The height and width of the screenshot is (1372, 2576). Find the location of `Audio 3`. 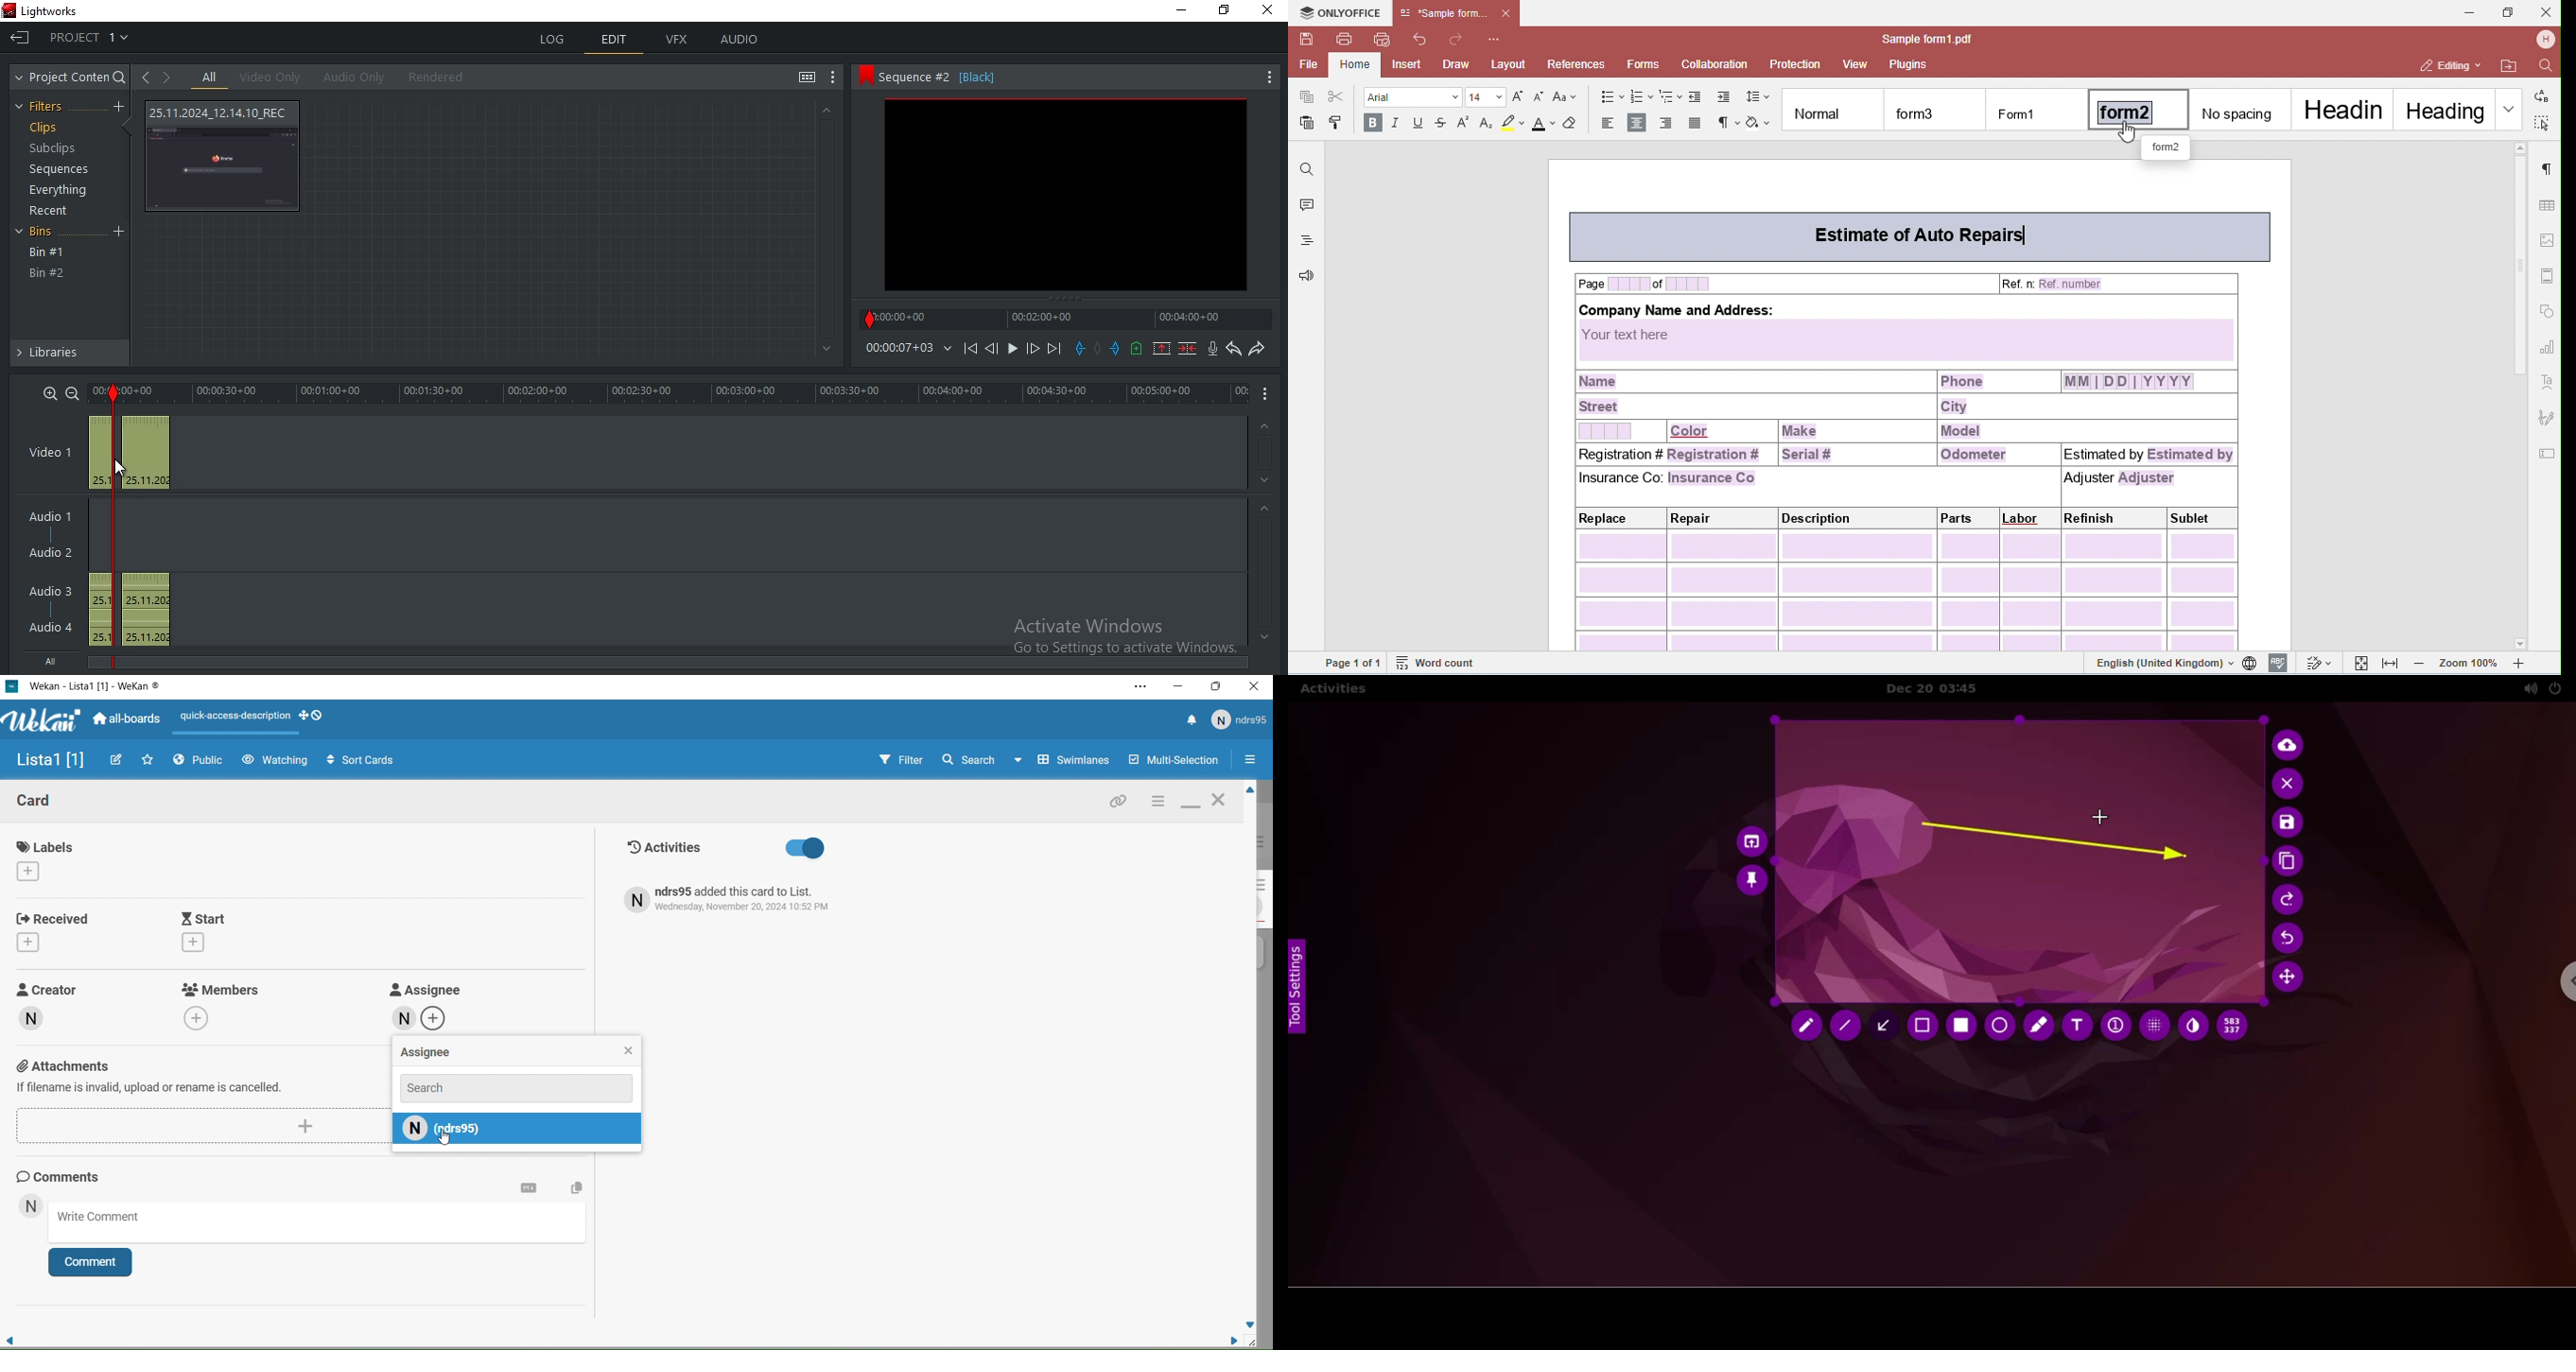

Audio 3 is located at coordinates (48, 589).